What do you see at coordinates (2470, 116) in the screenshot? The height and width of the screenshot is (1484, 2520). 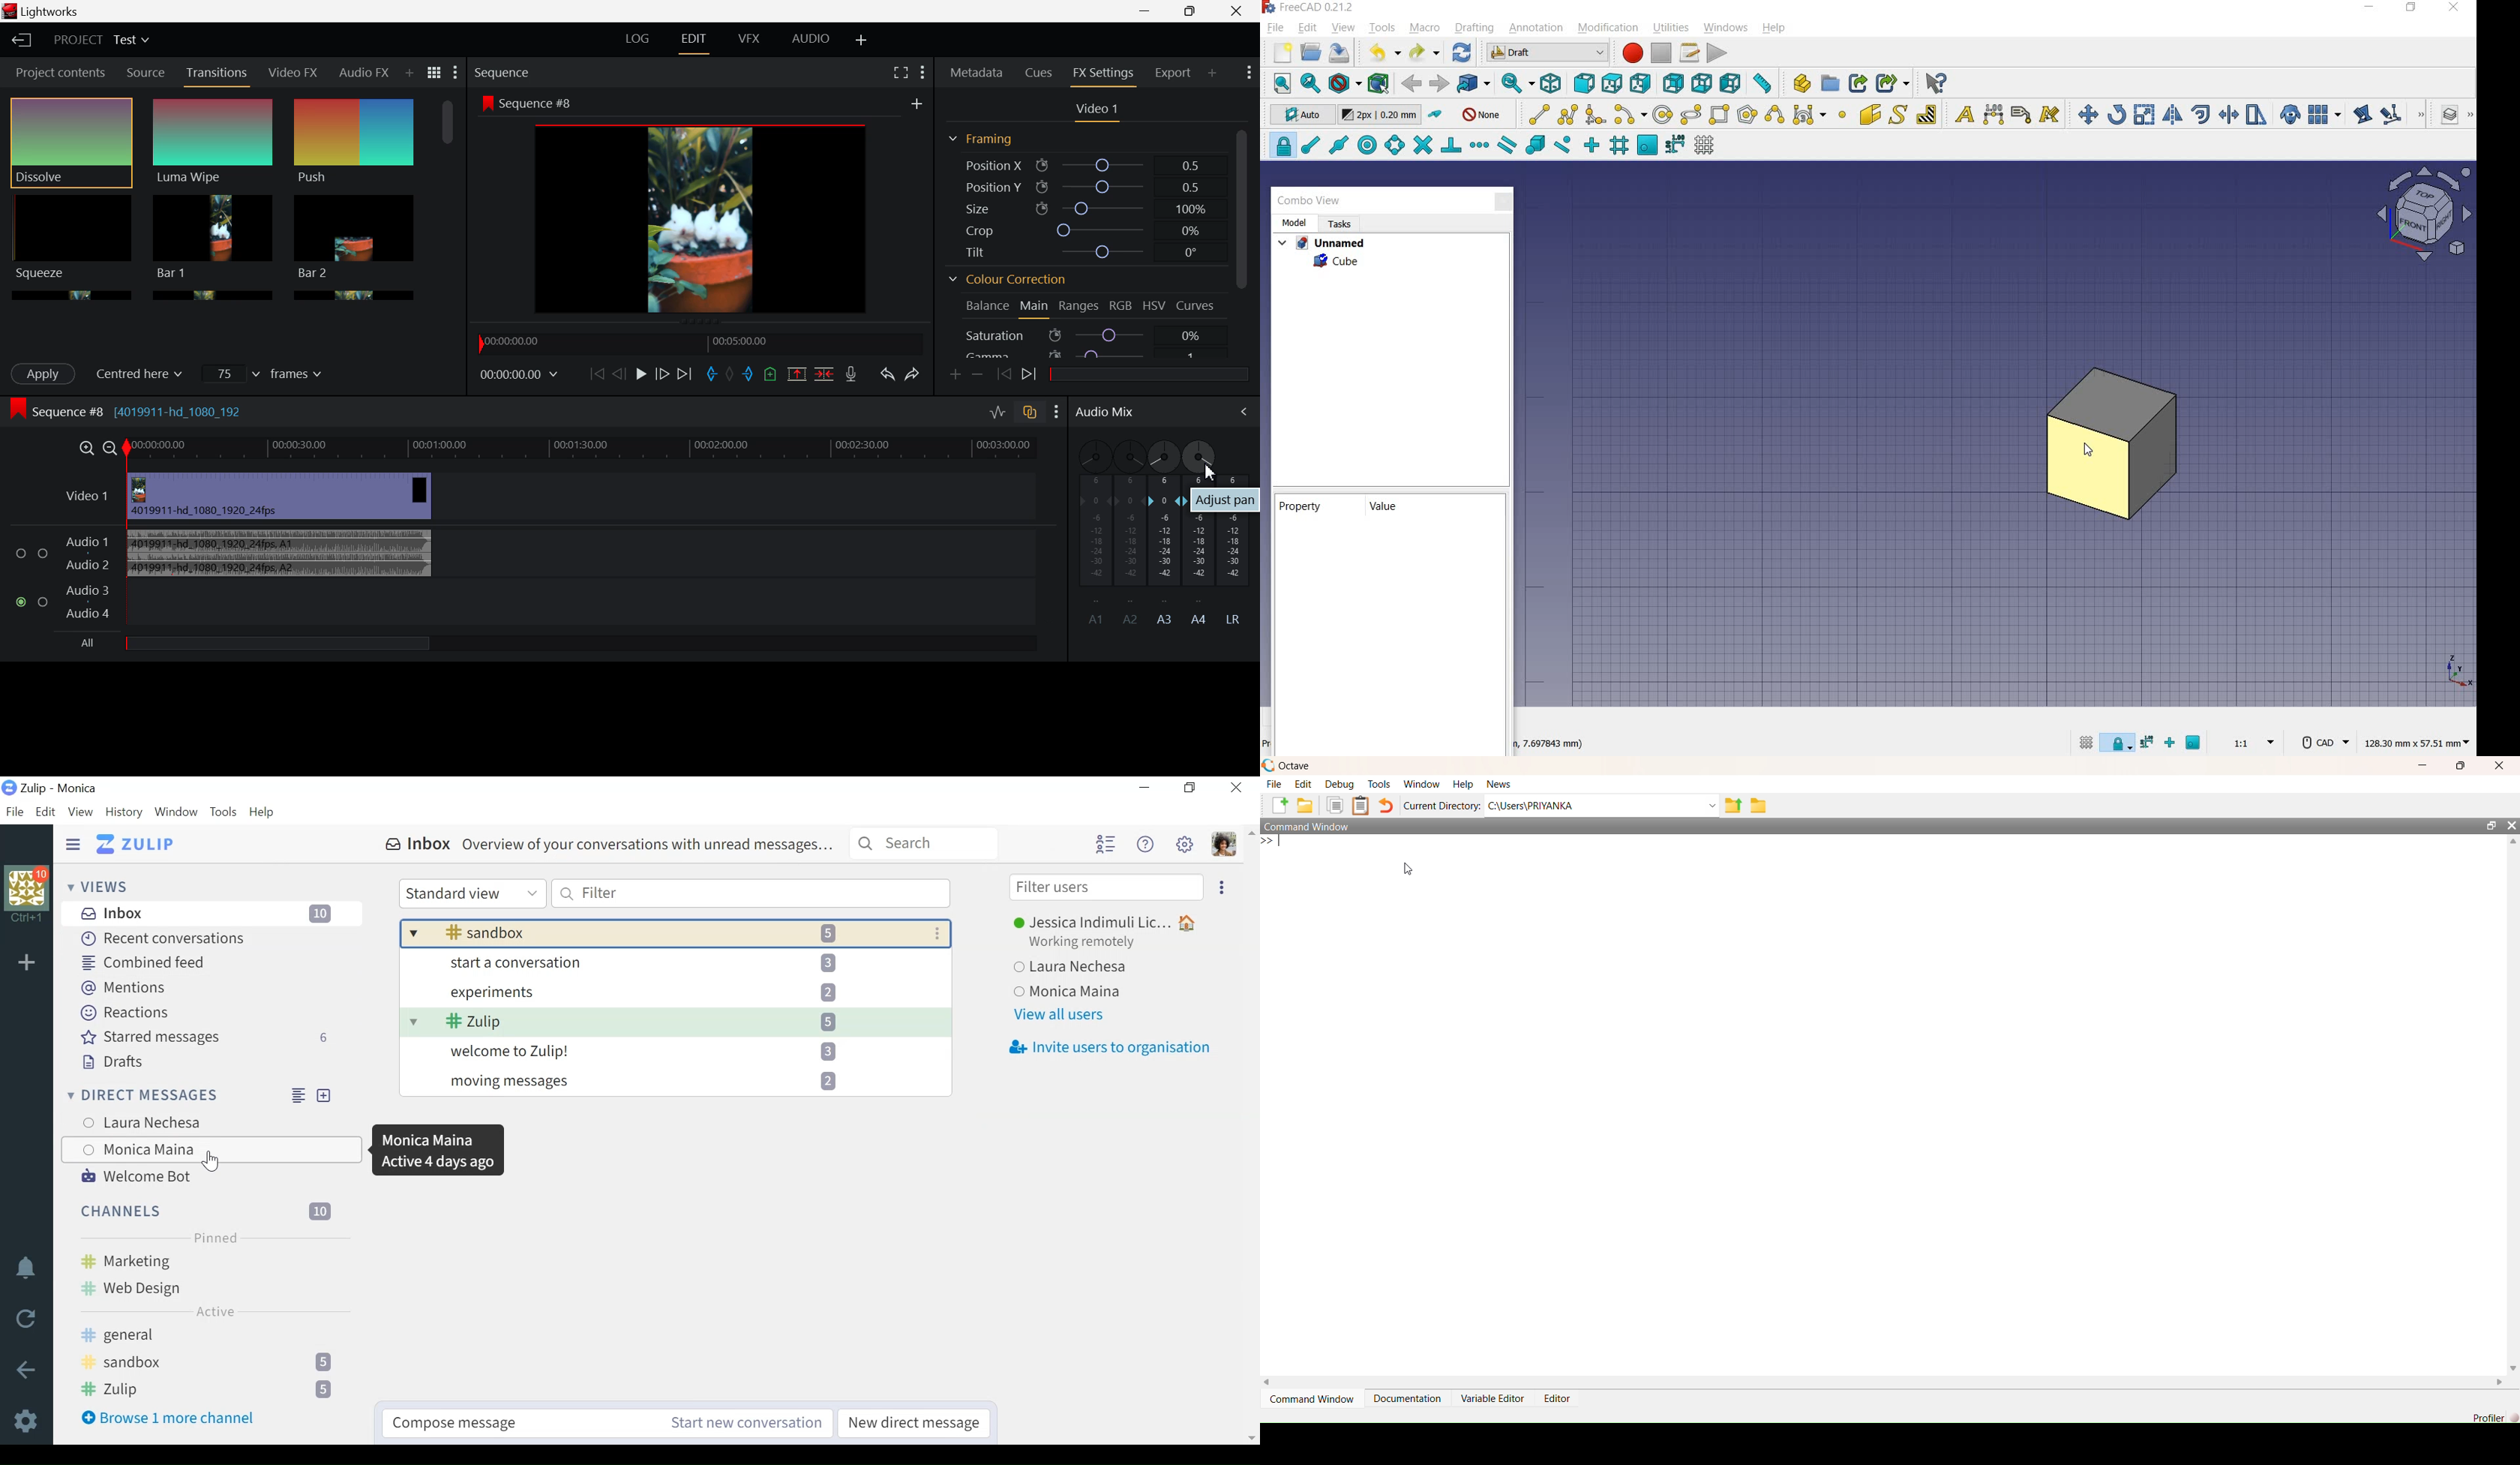 I see `draft utility tools` at bounding box center [2470, 116].